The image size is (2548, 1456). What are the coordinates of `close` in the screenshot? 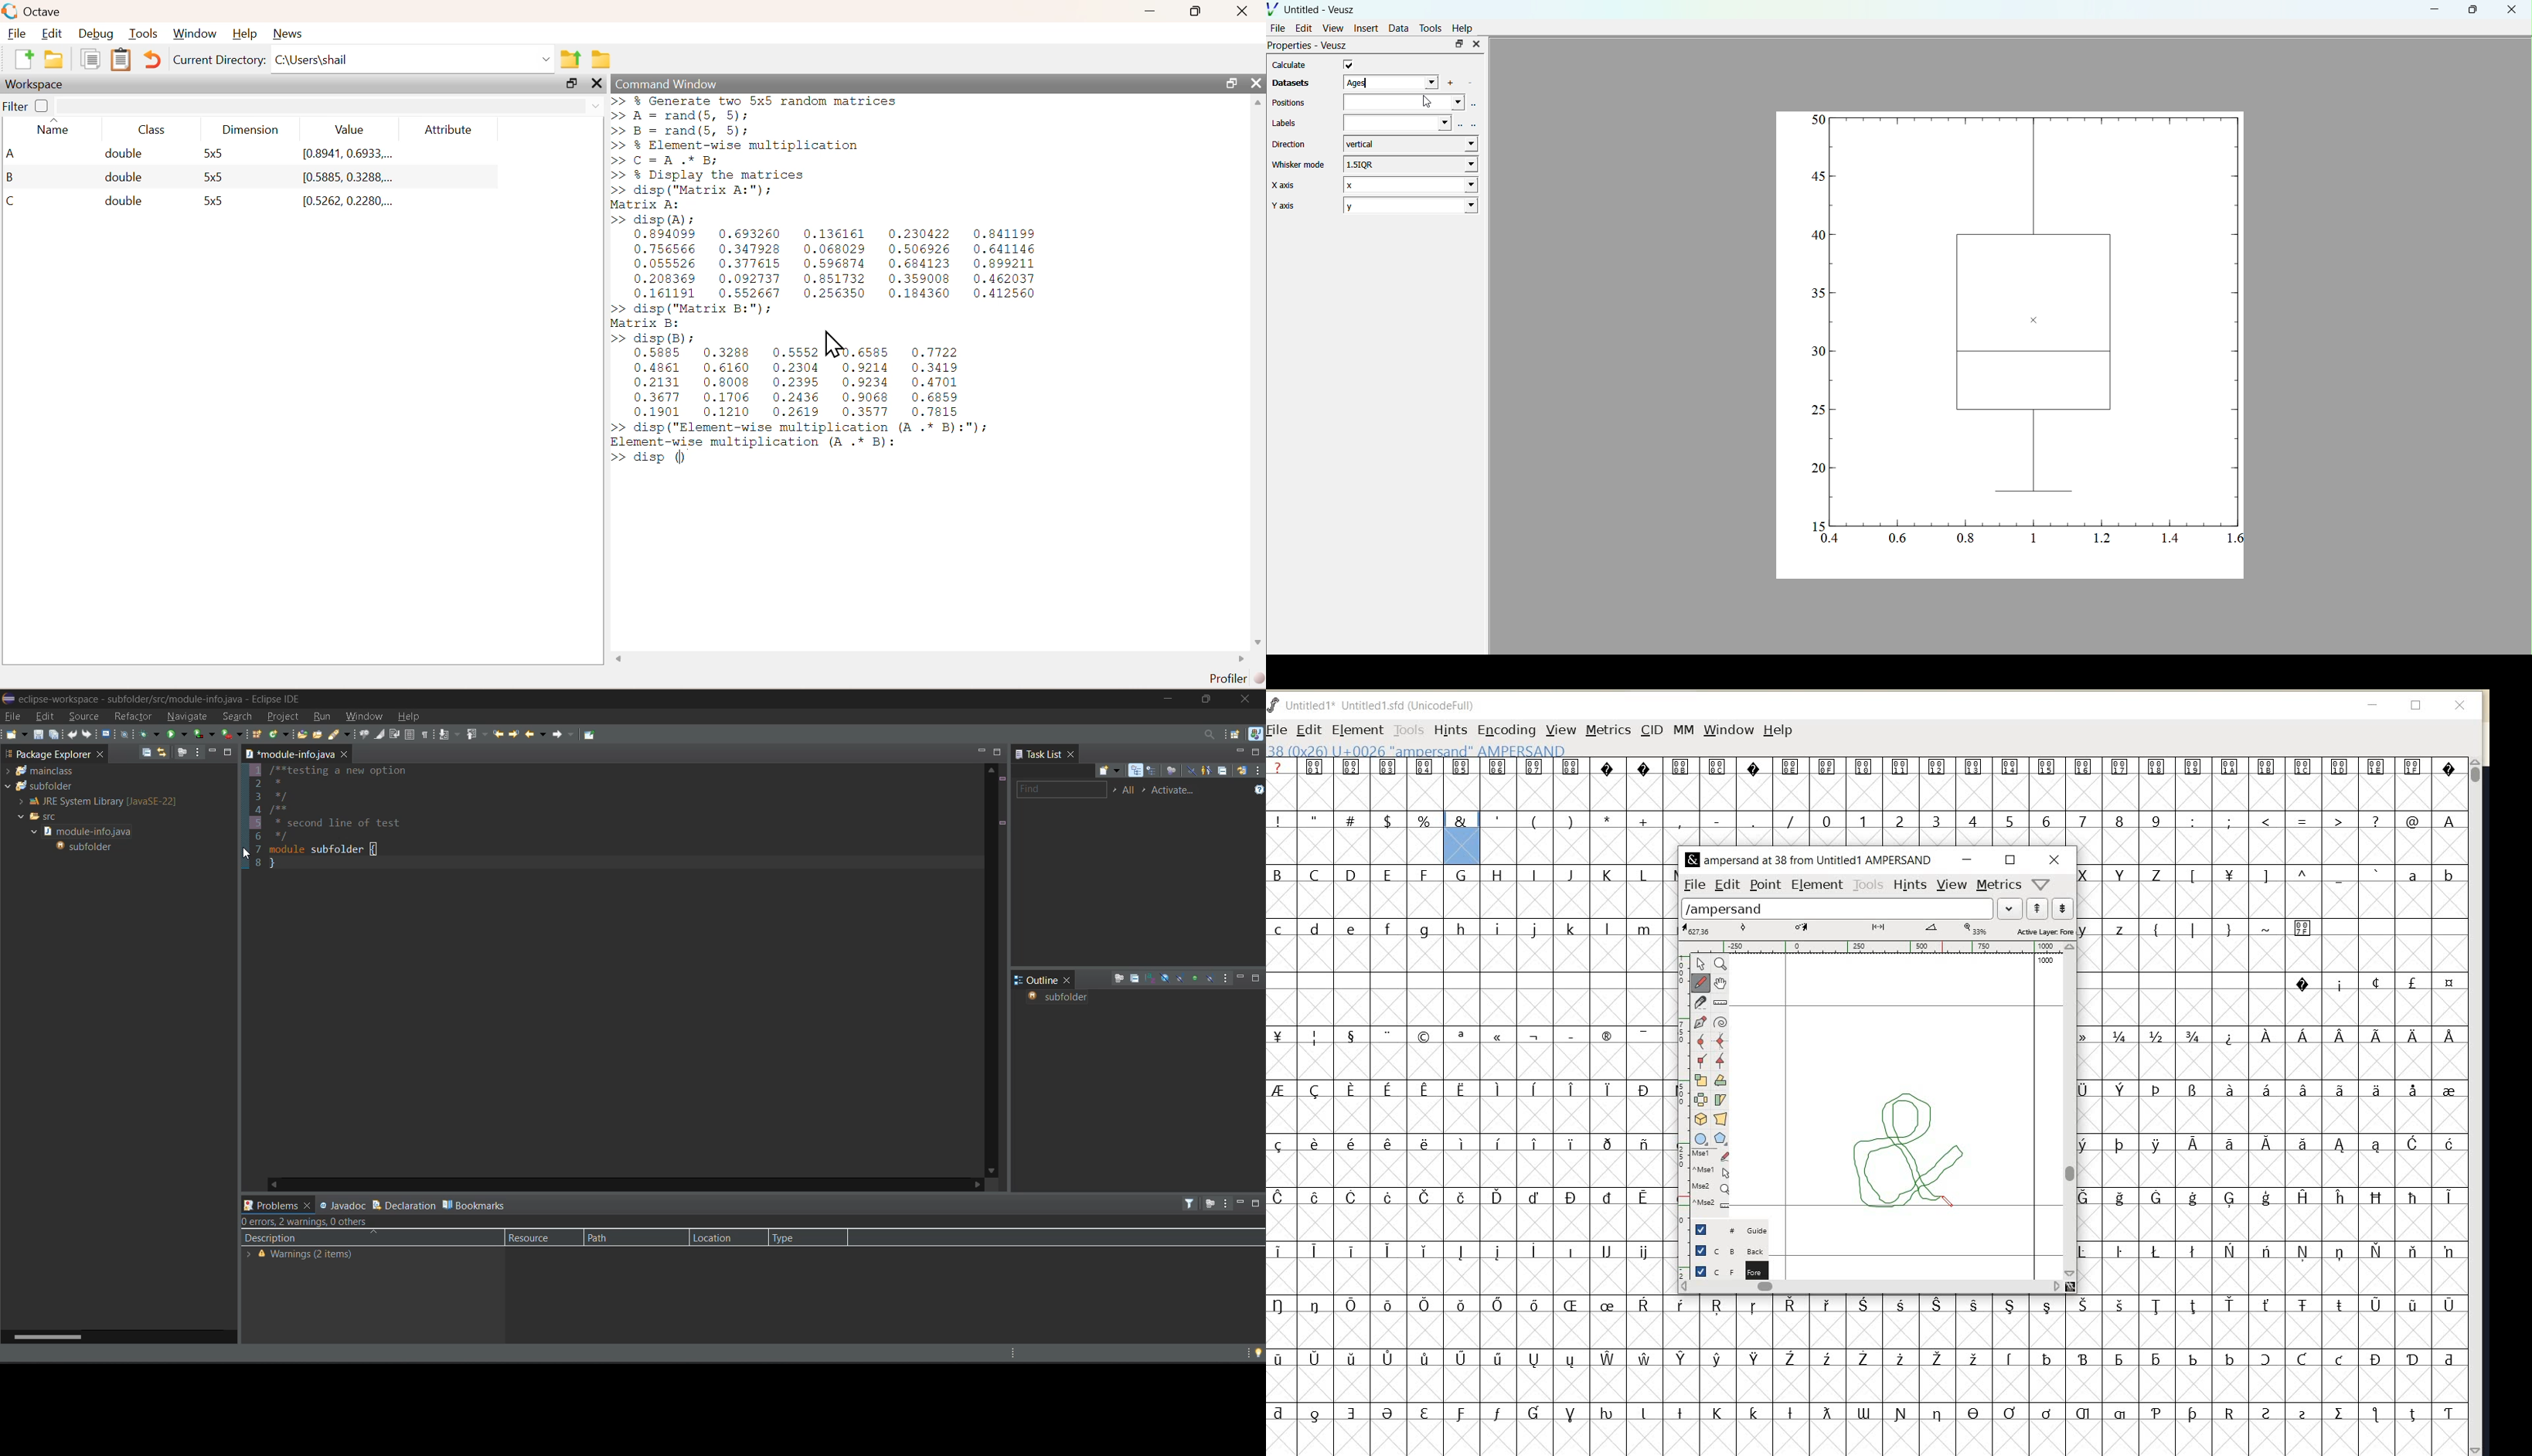 It's located at (1071, 979).